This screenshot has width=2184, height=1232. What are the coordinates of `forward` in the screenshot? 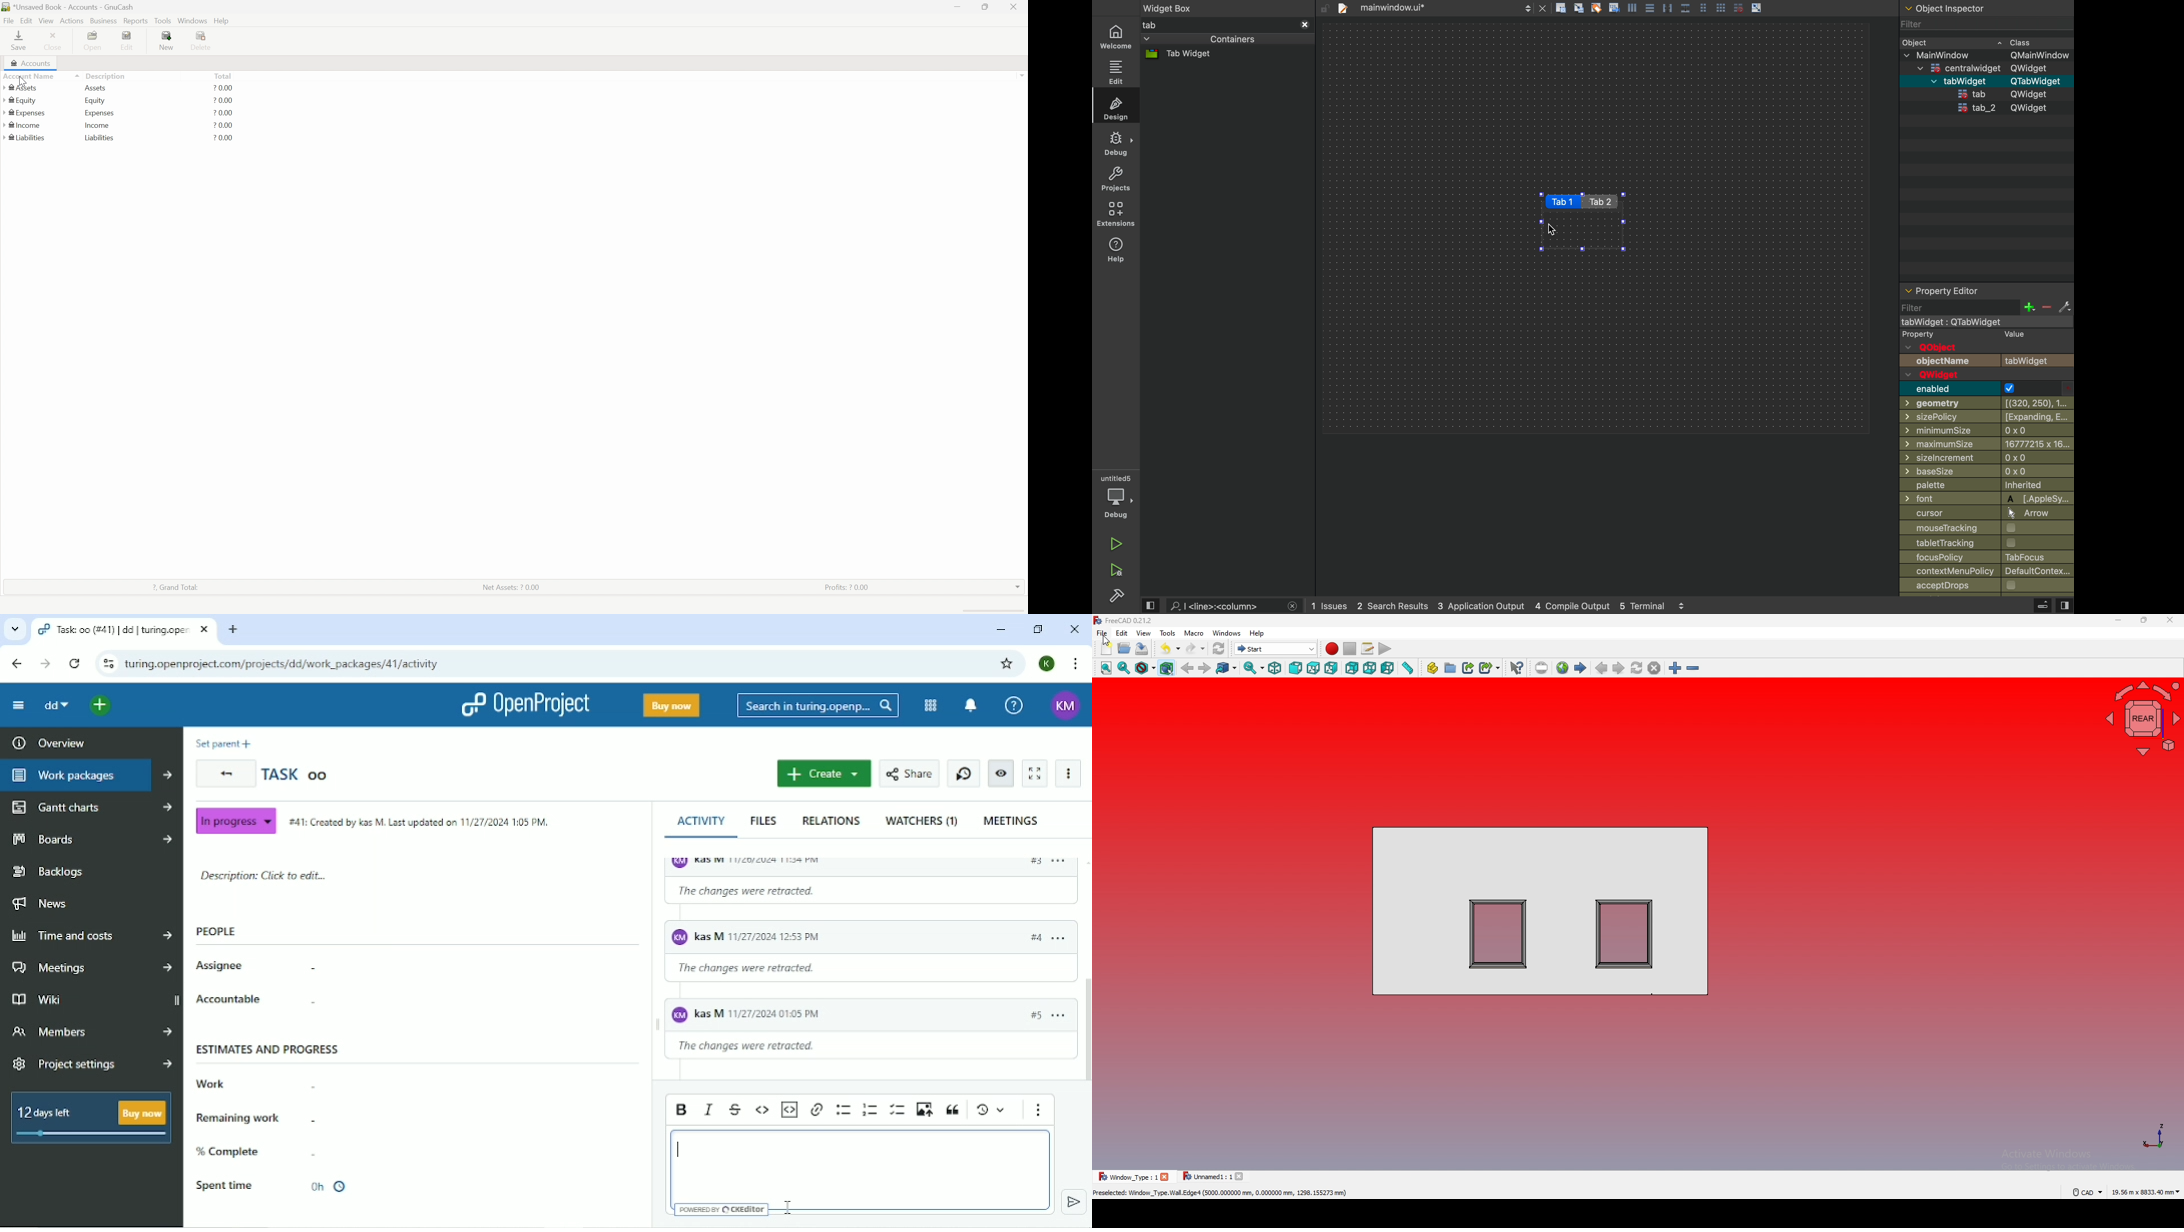 It's located at (1205, 667).